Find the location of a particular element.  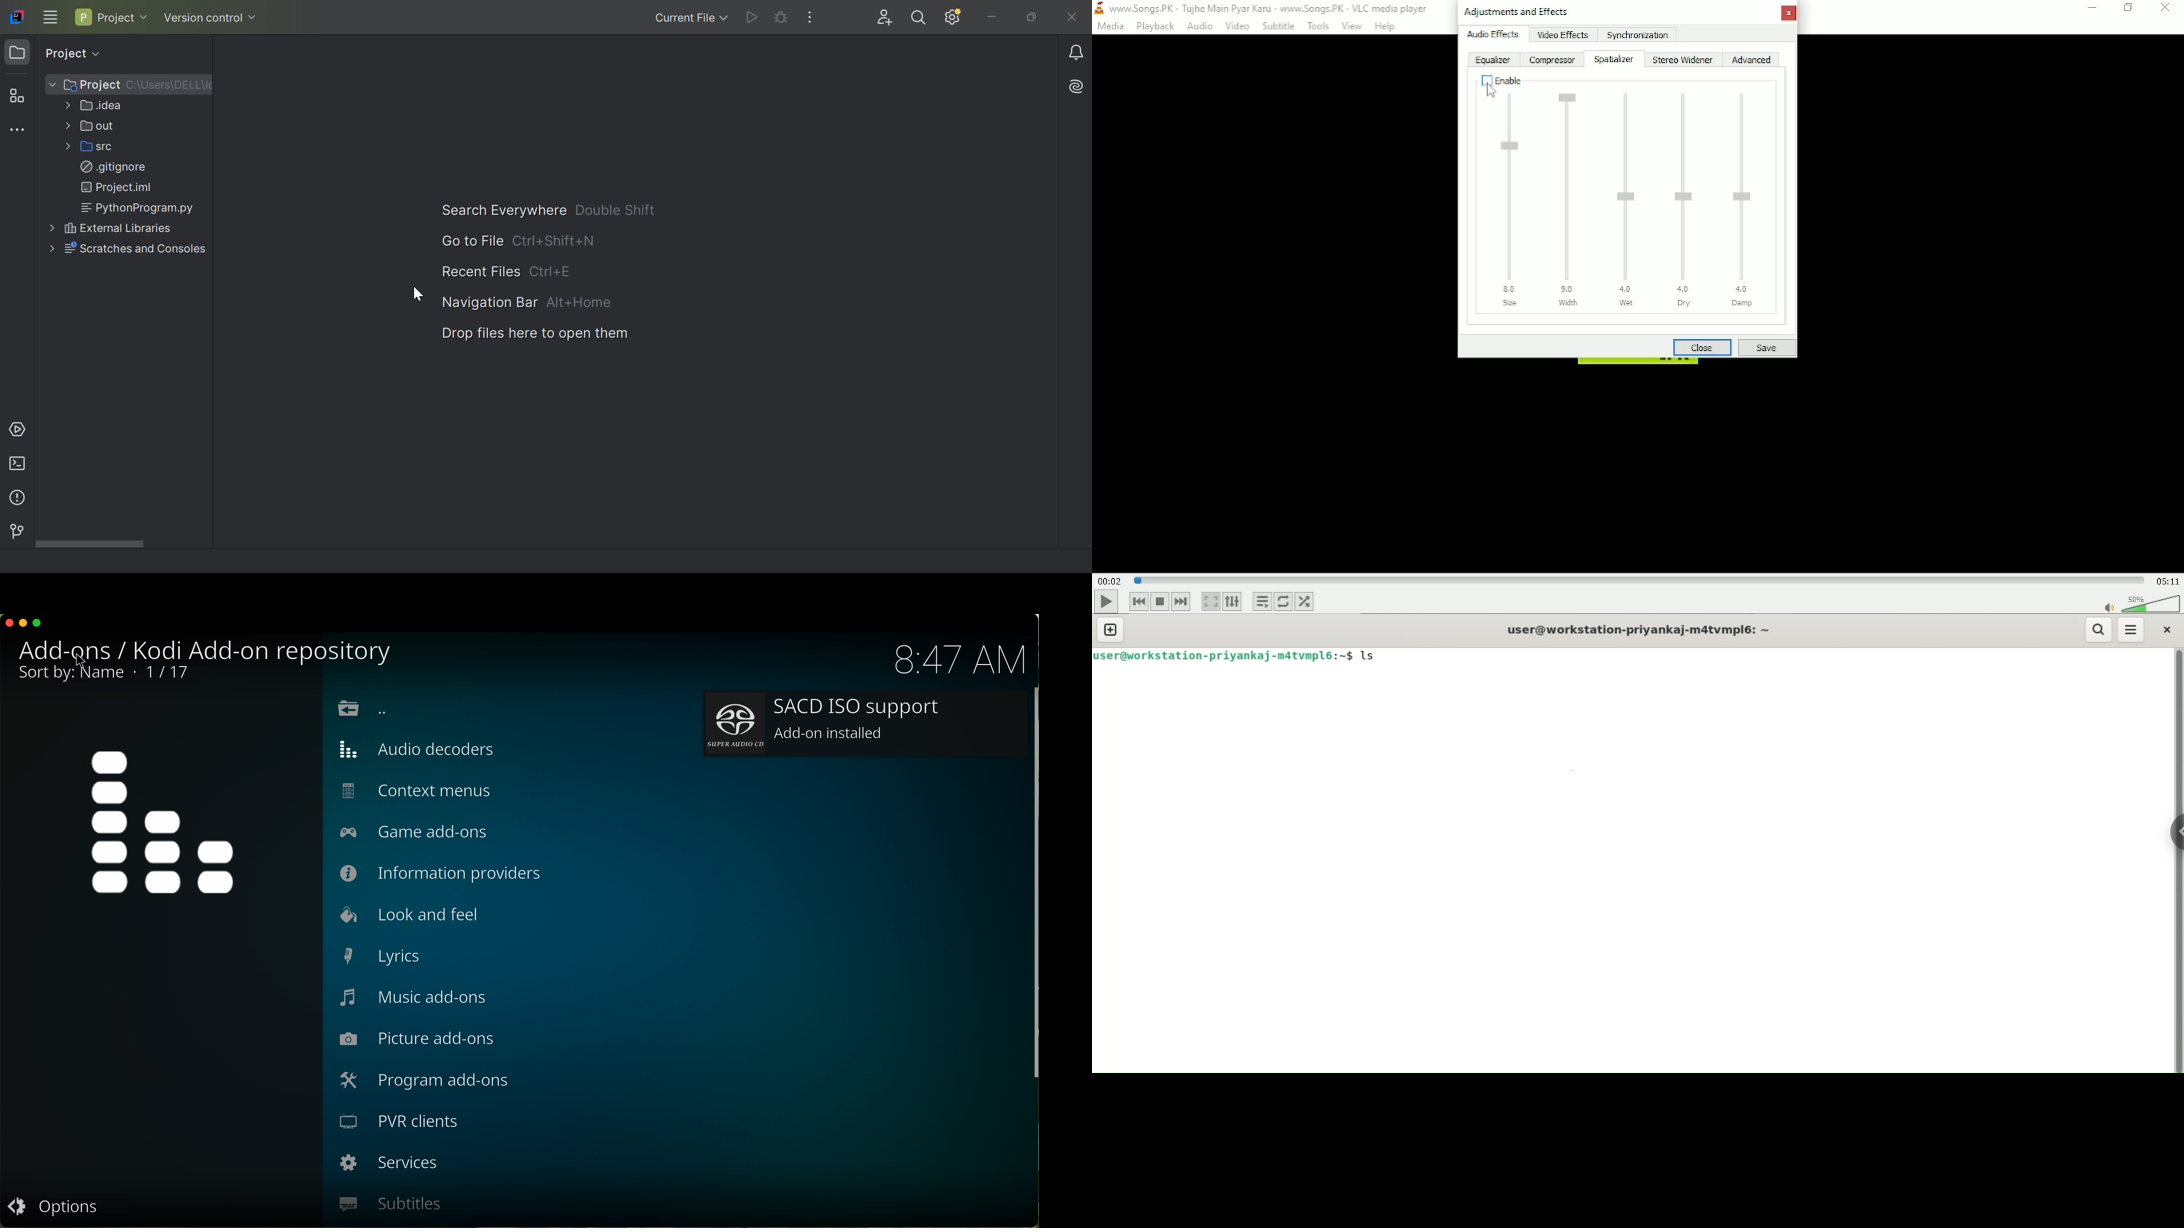

Toggle loop all, loop one and no loop is located at coordinates (1282, 601).